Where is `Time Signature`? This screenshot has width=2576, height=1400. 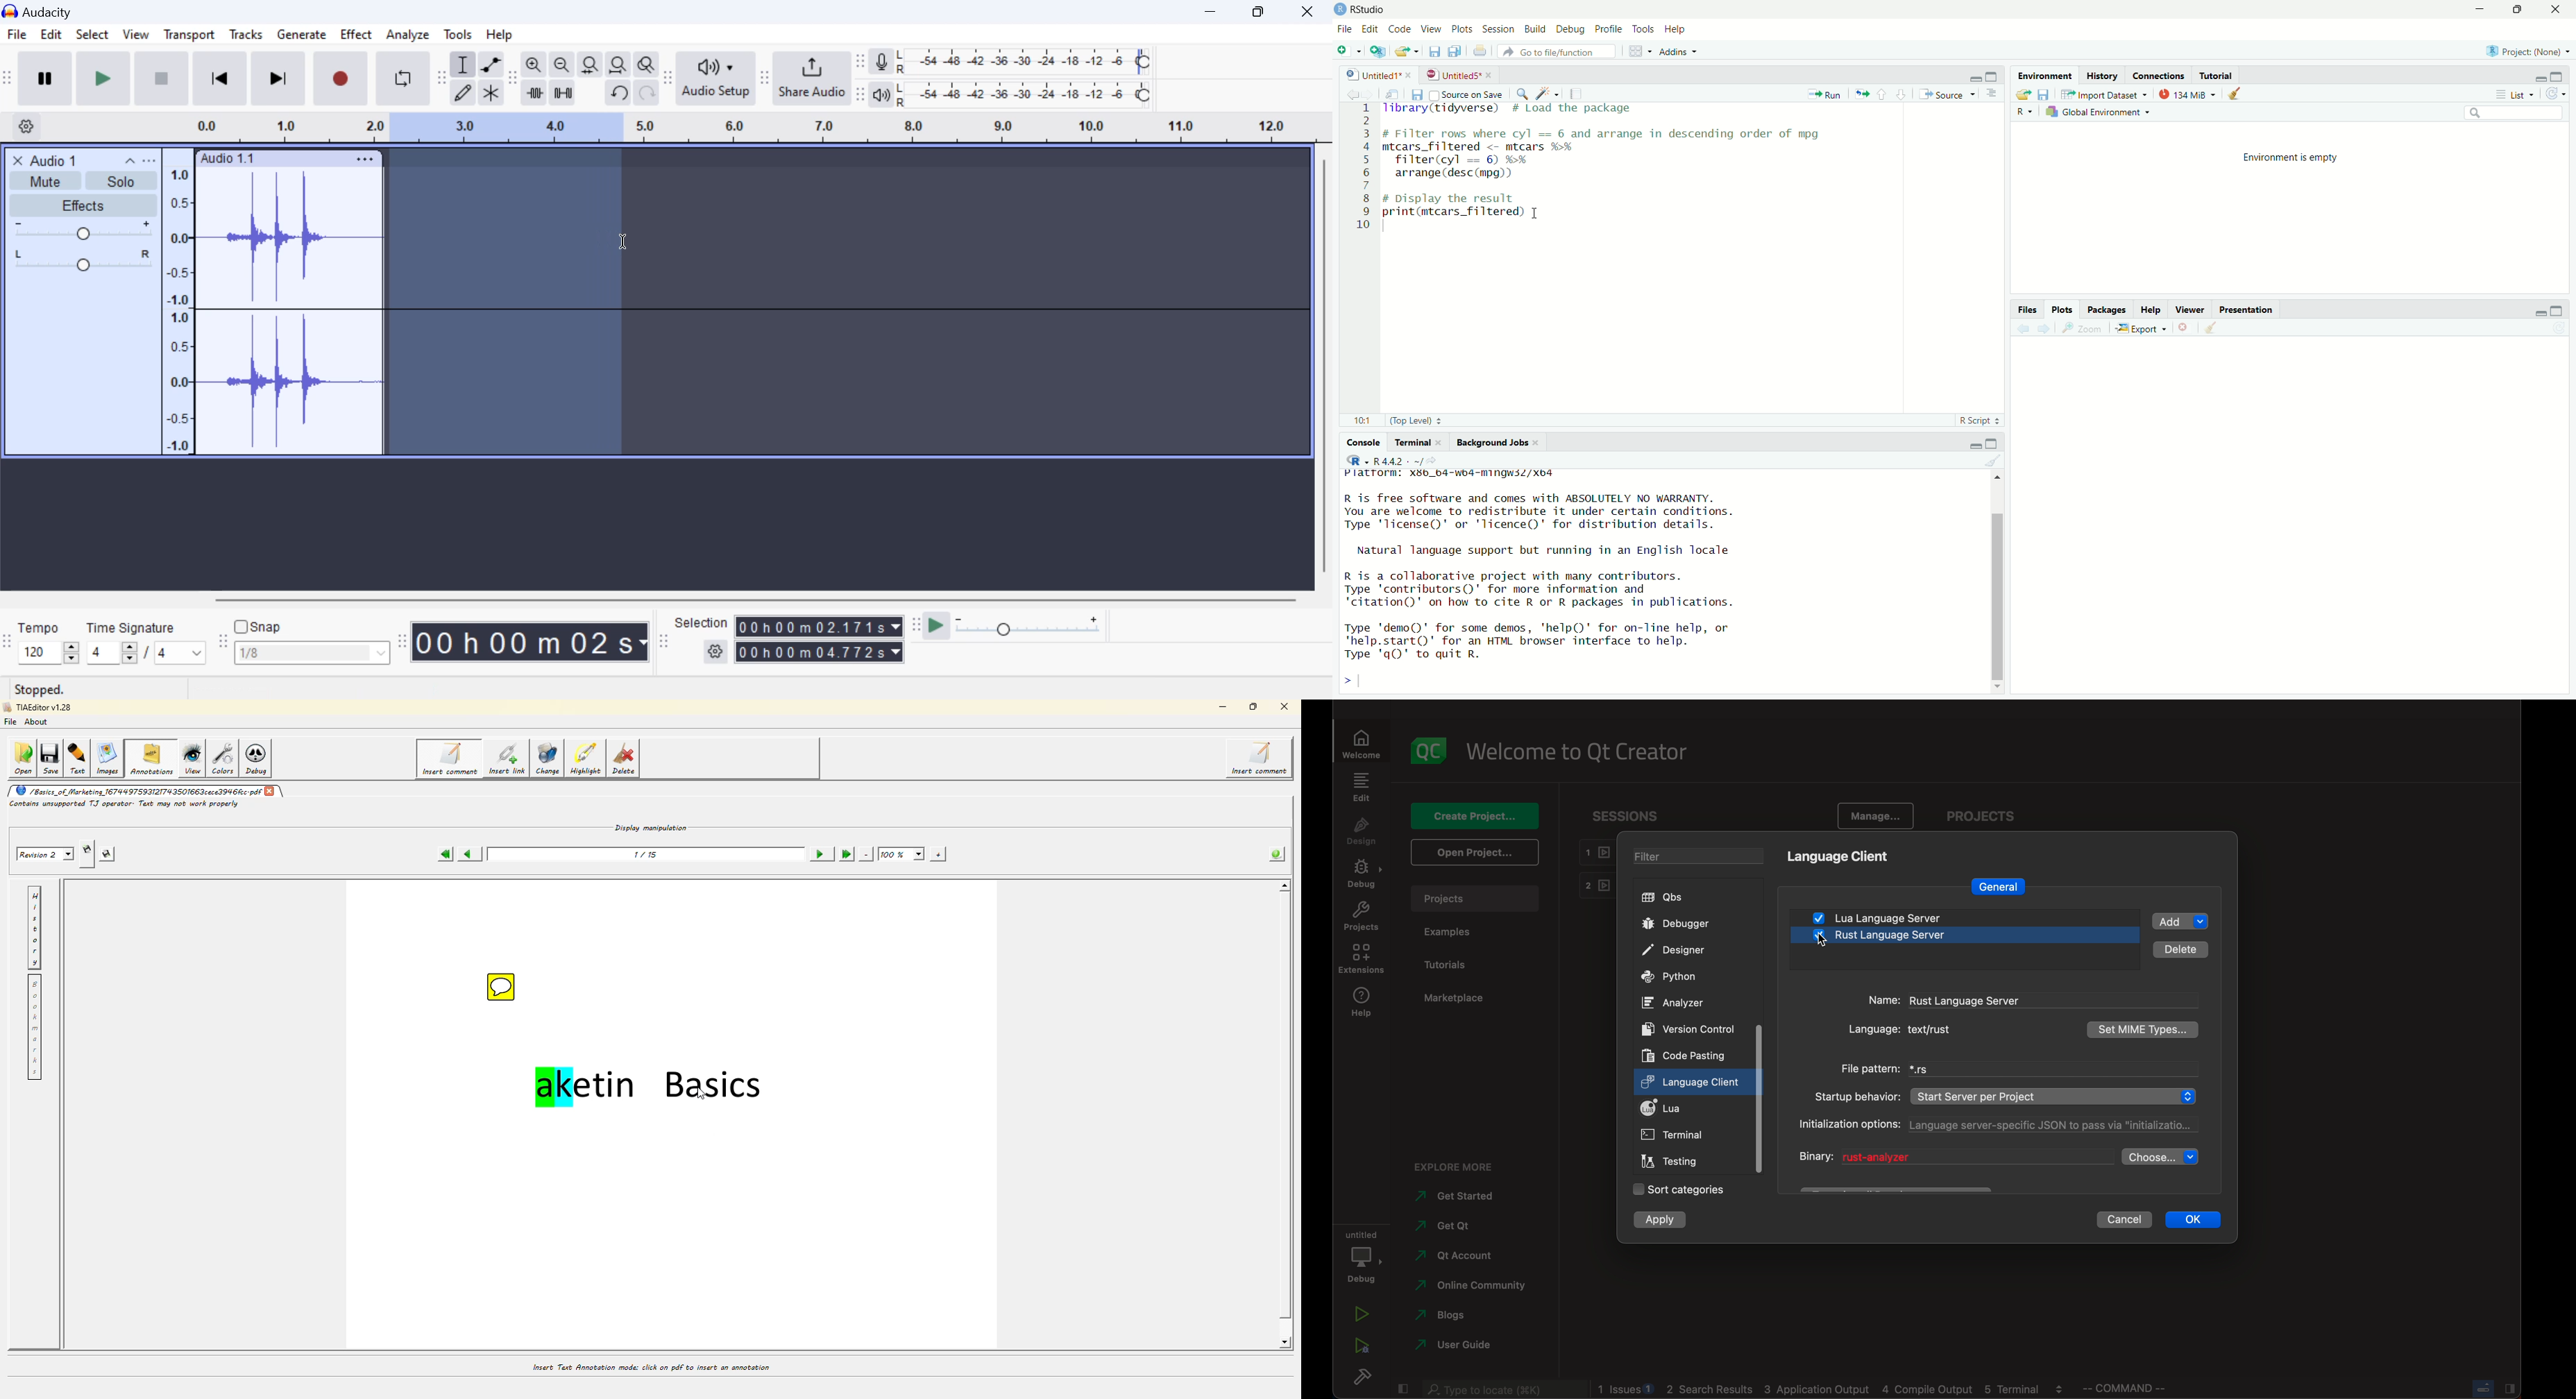 Time Signature is located at coordinates (133, 625).